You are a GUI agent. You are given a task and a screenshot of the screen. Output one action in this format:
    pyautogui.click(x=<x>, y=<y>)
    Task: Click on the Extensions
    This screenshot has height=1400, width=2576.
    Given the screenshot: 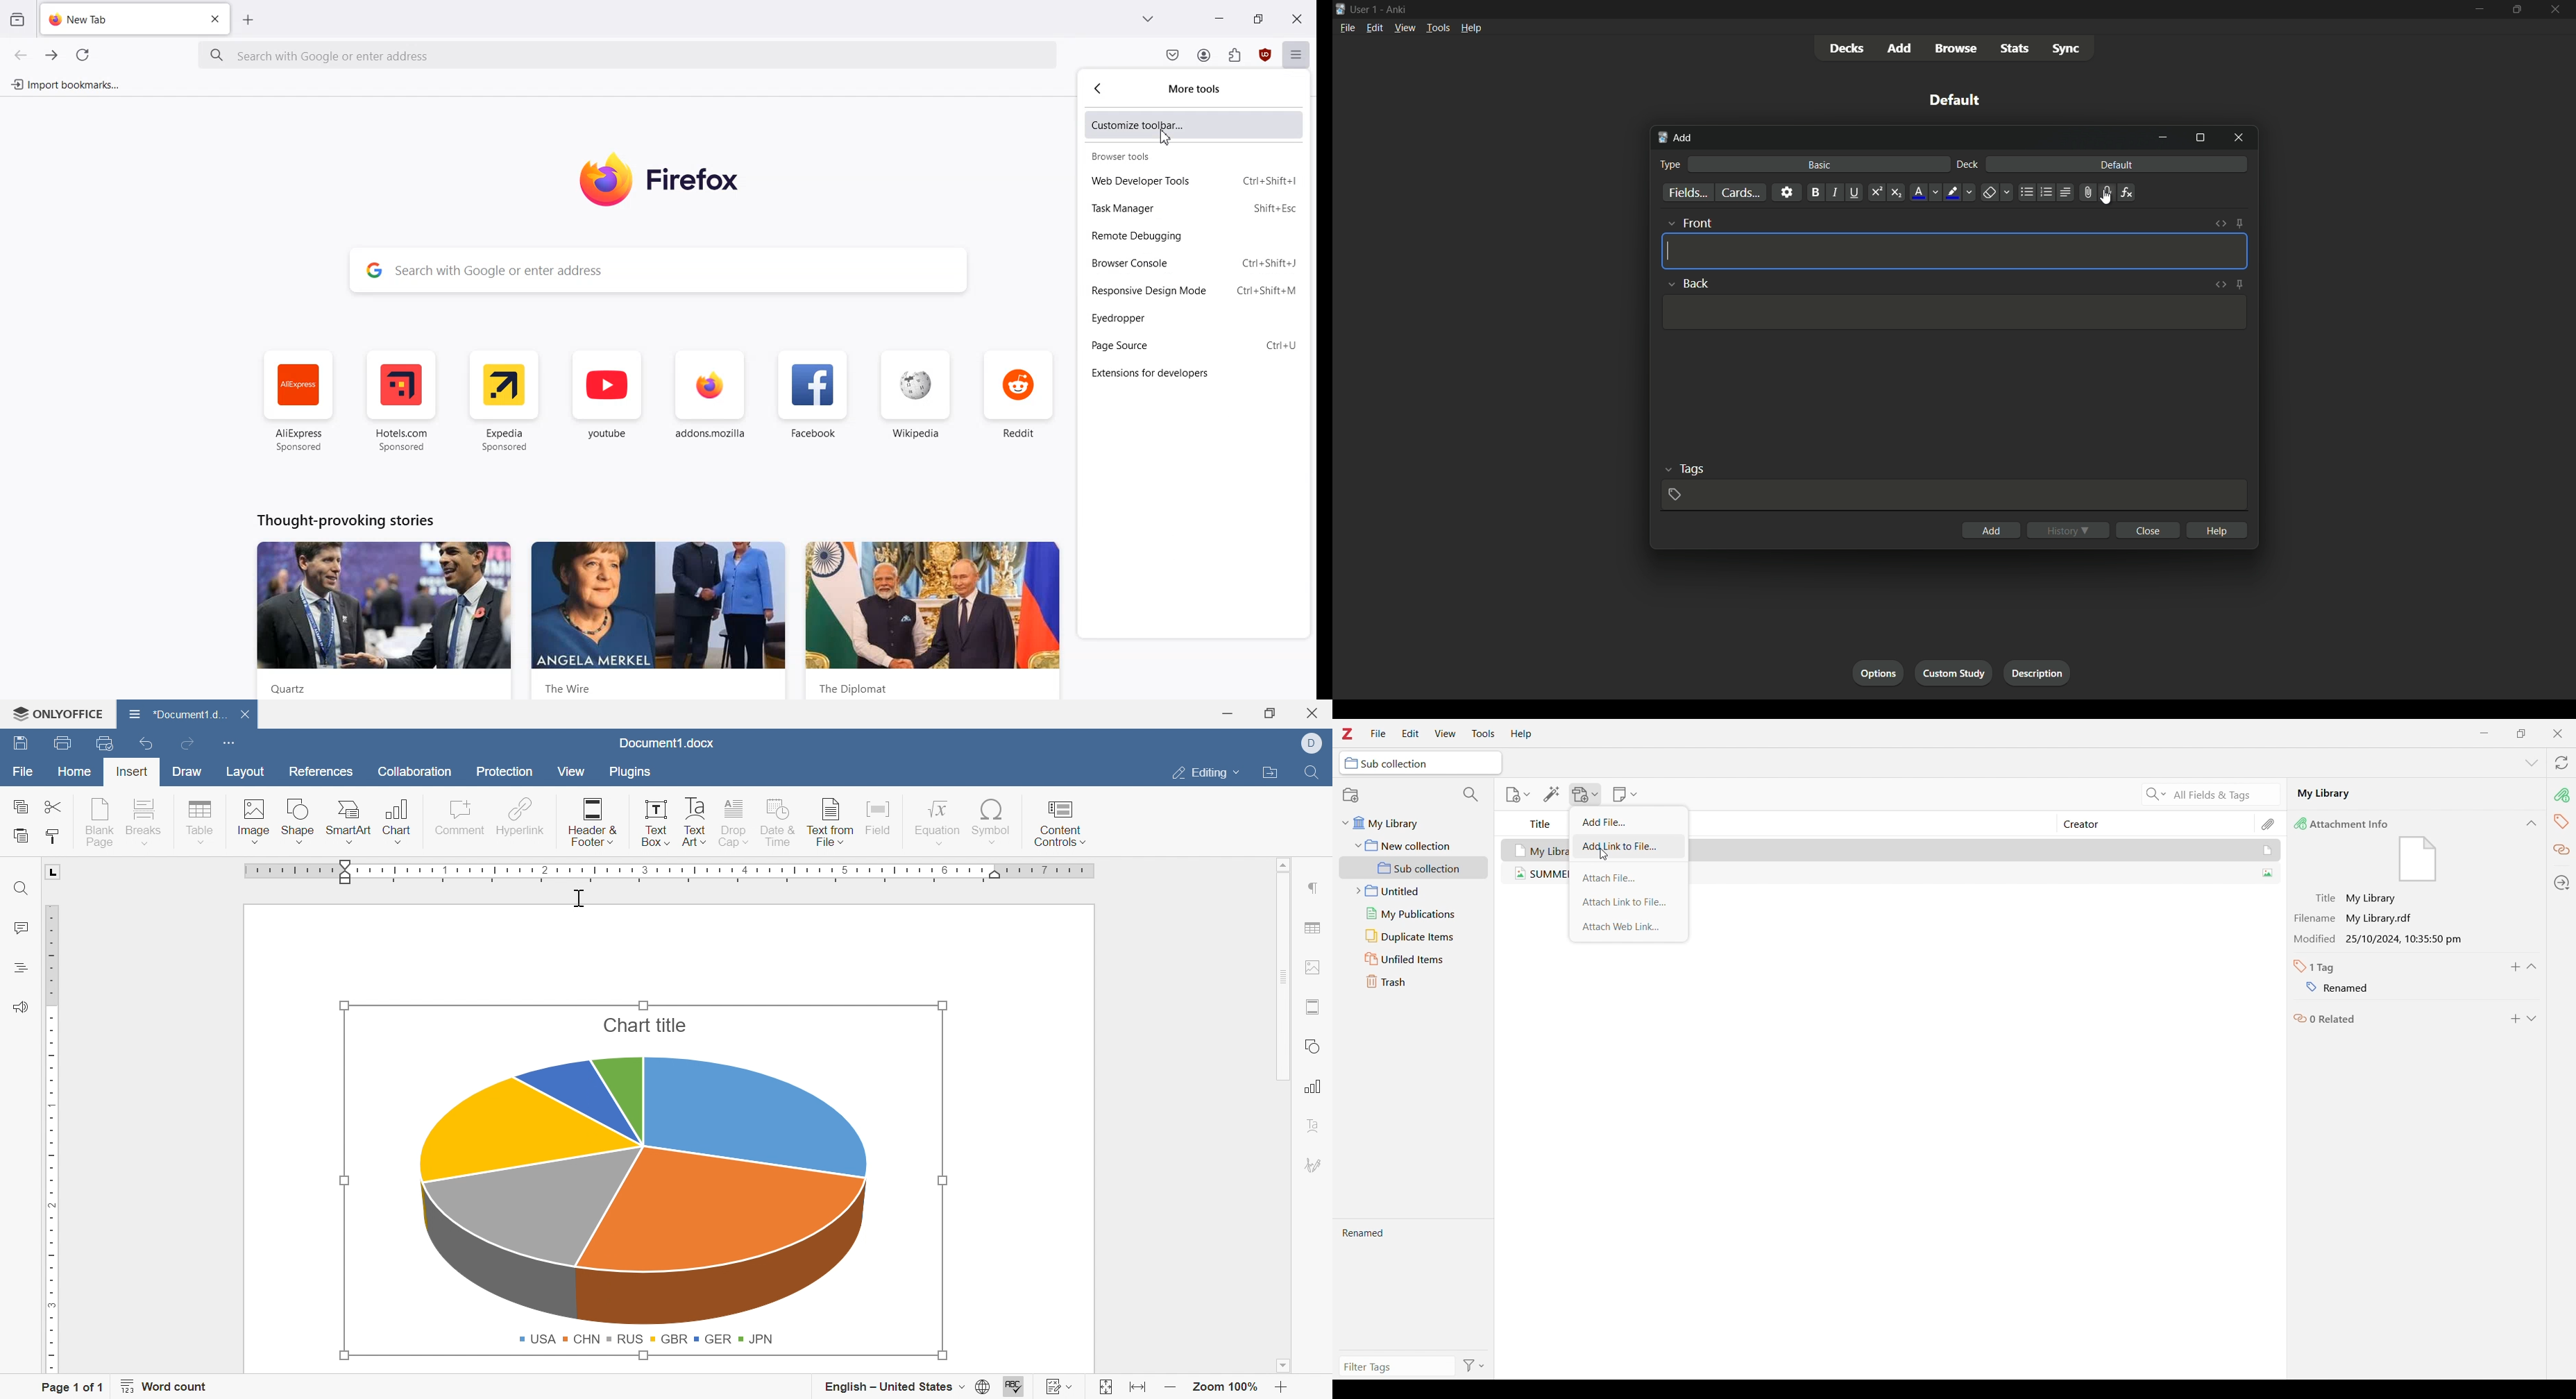 What is the action you would take?
    pyautogui.click(x=1235, y=56)
    